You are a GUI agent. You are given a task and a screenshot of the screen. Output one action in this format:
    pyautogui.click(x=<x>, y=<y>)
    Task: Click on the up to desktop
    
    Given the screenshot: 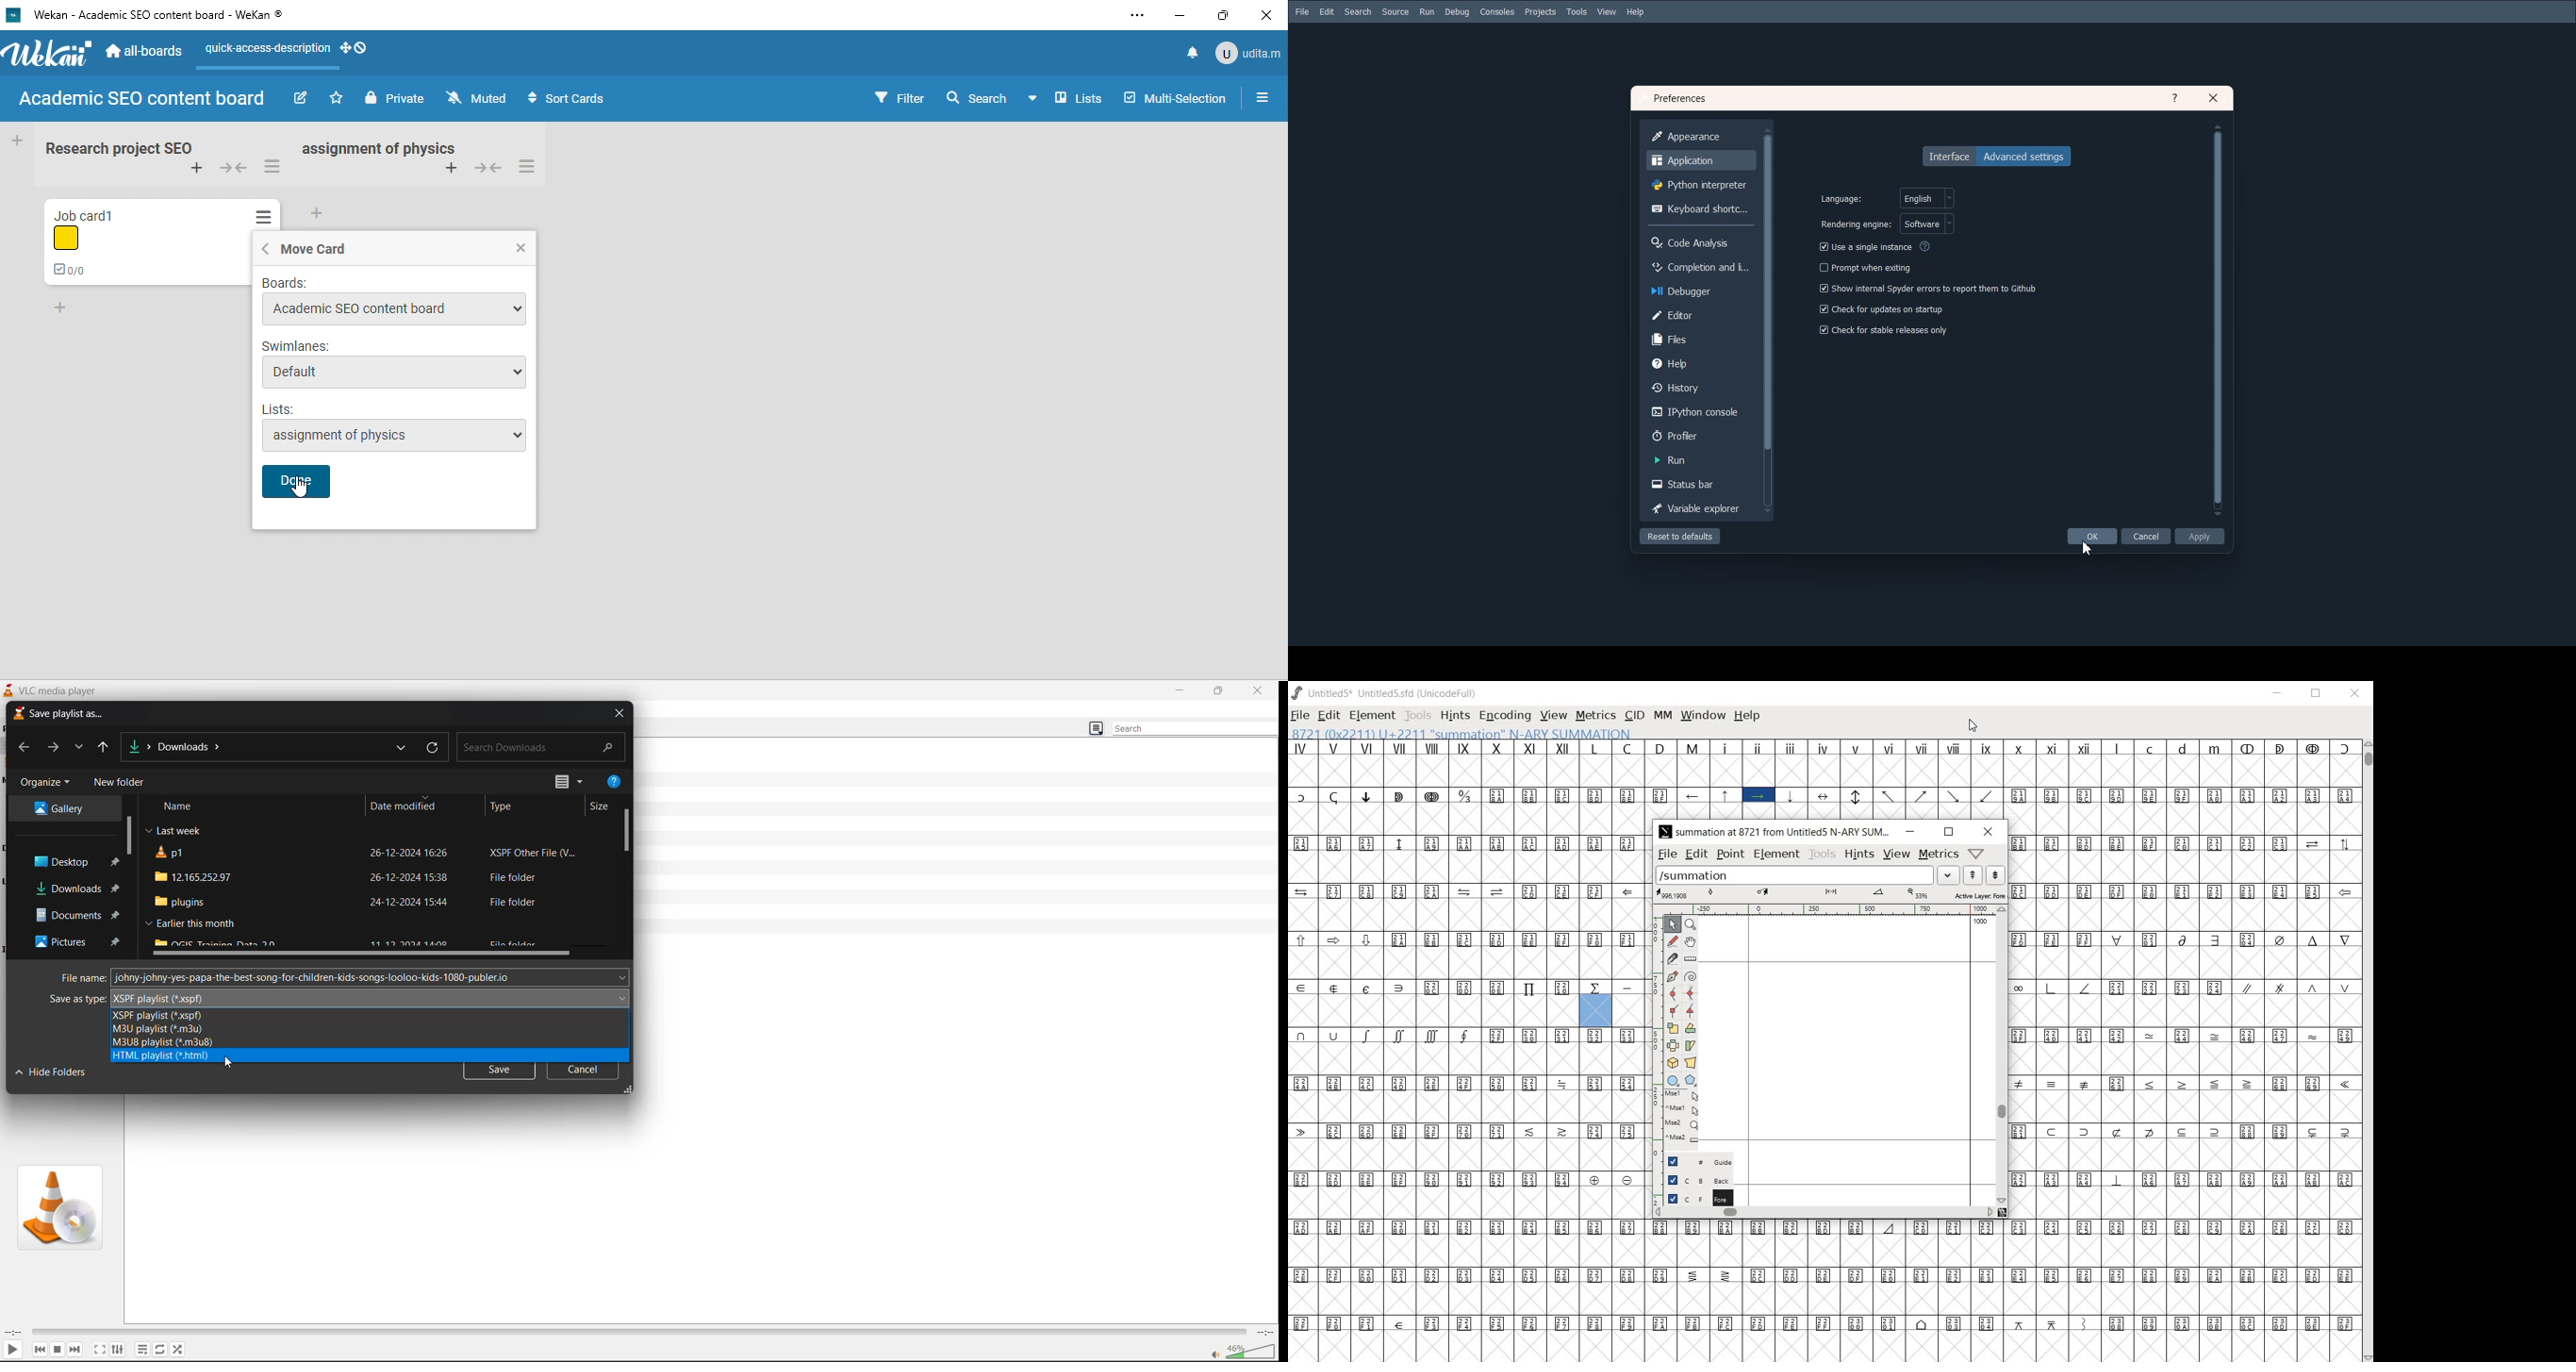 What is the action you would take?
    pyautogui.click(x=107, y=748)
    